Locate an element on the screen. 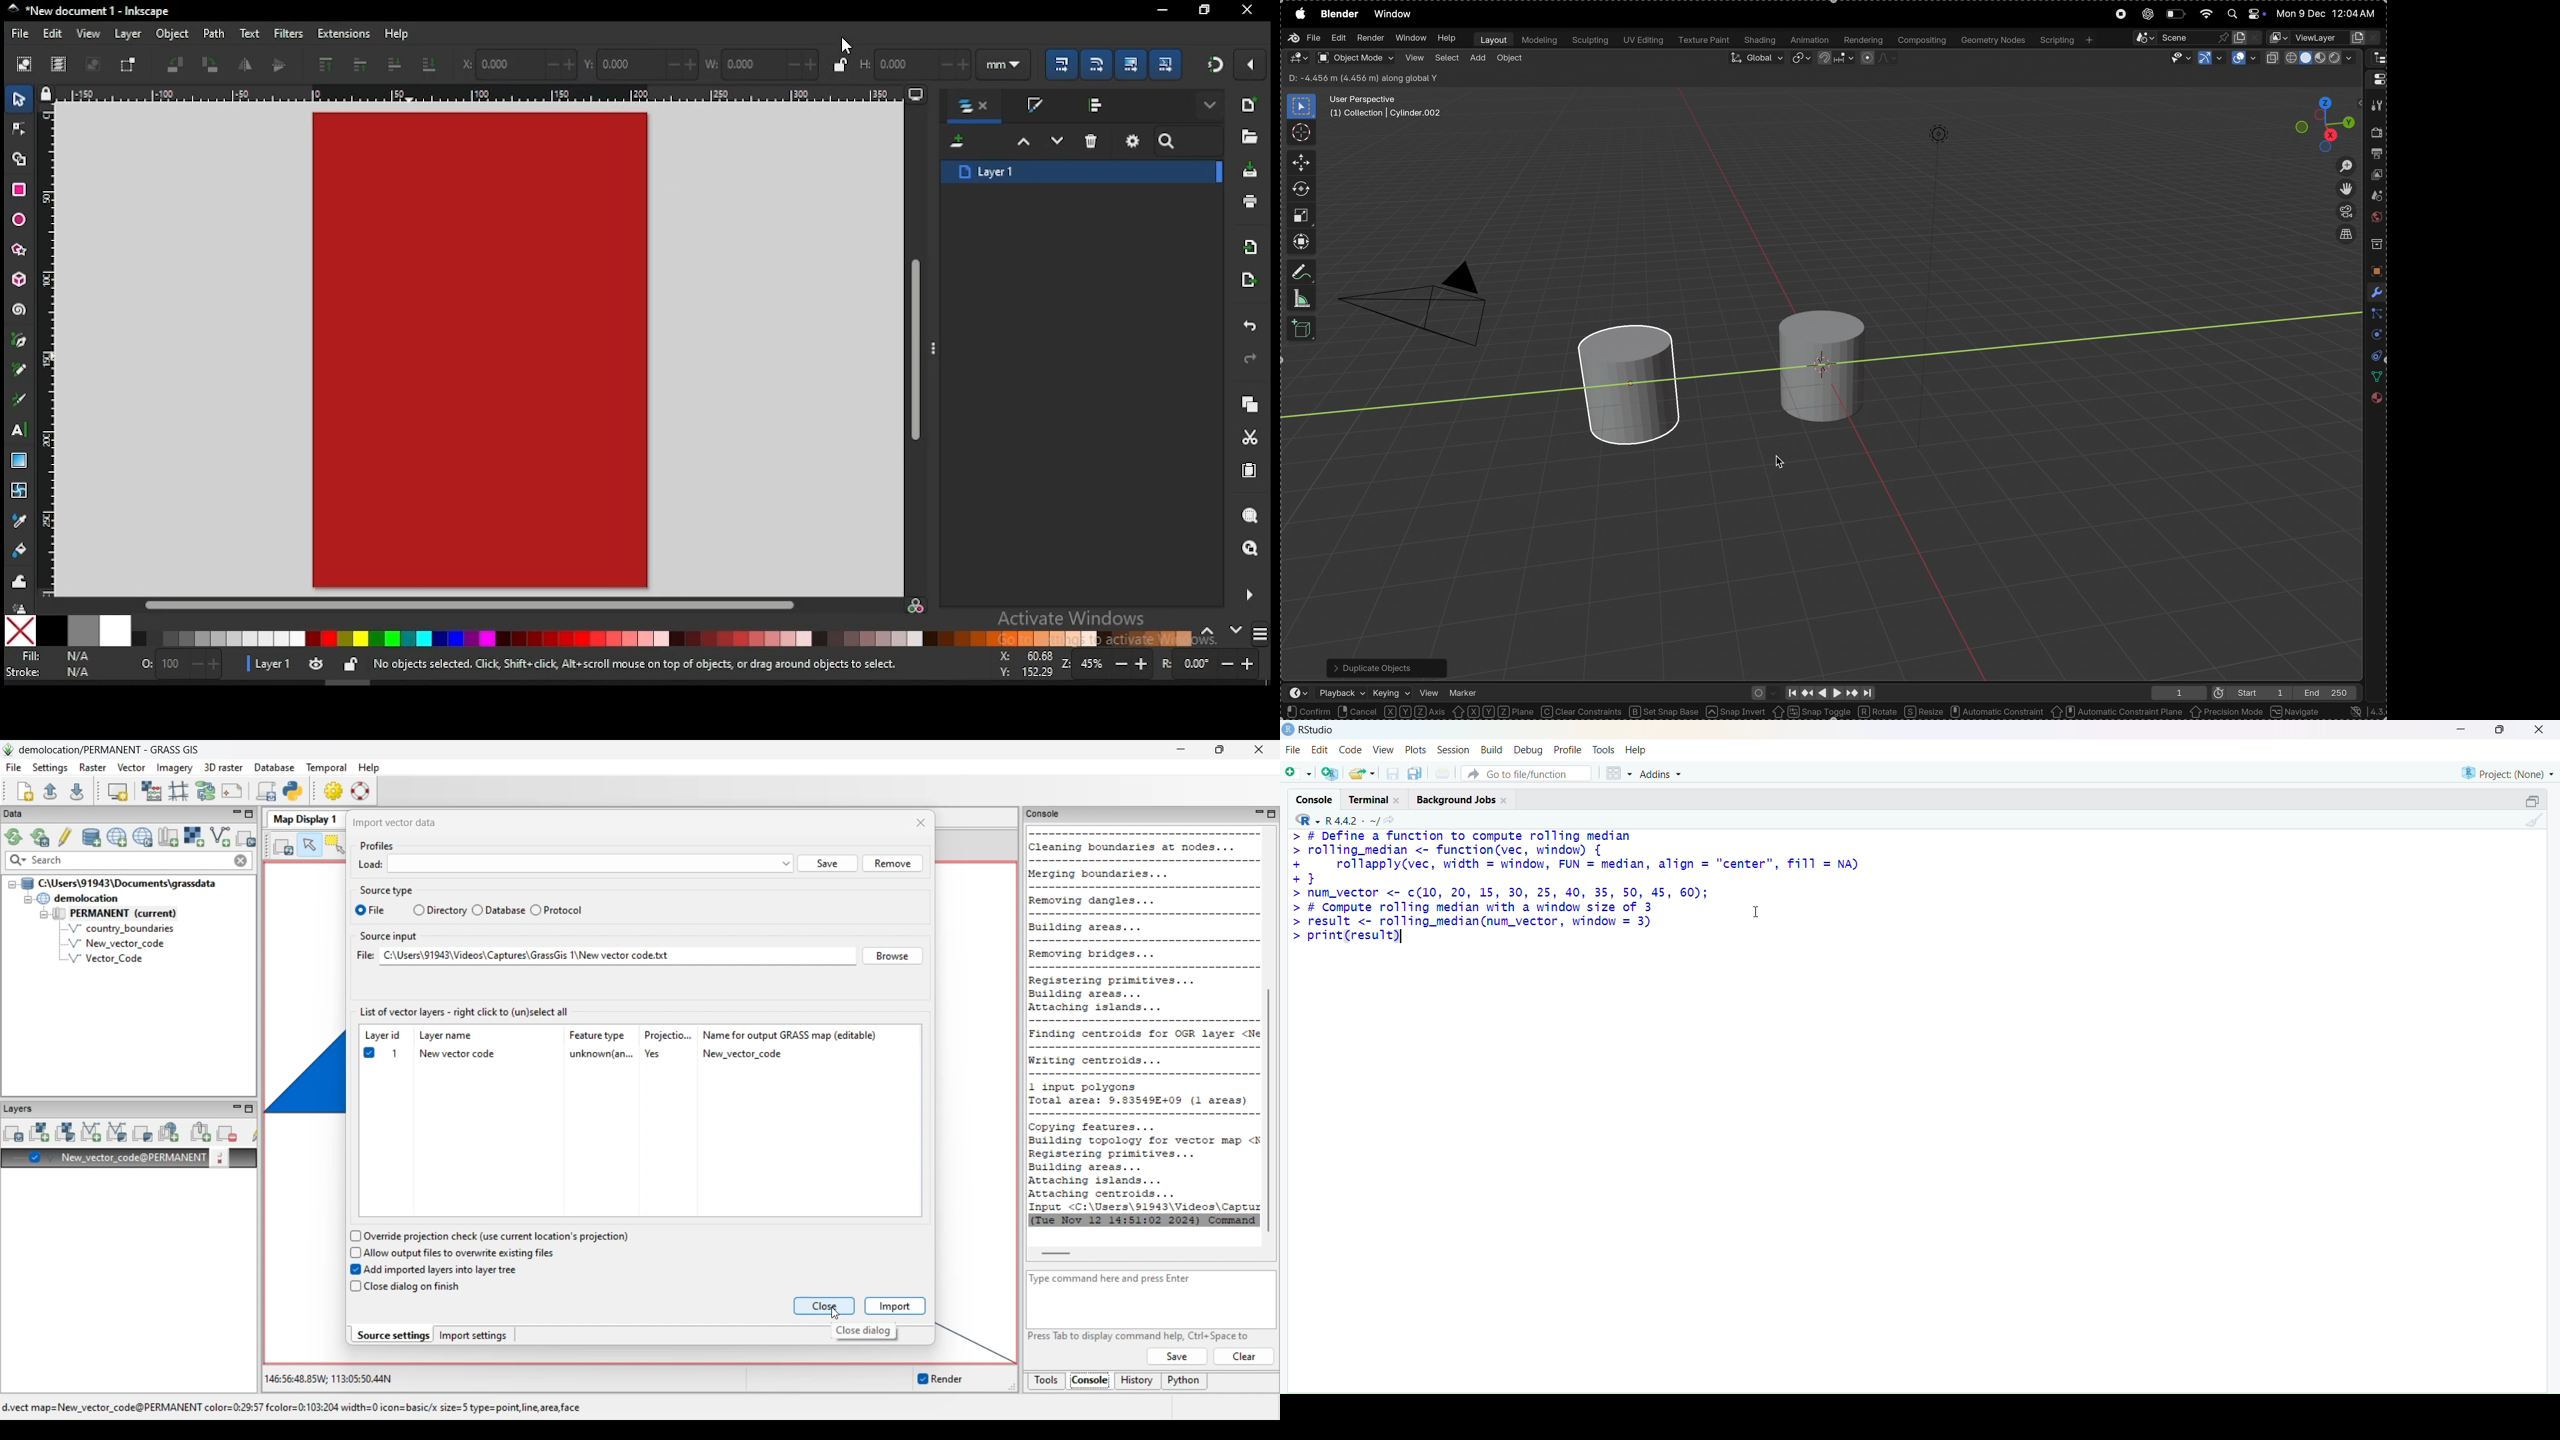 This screenshot has height=1456, width=2576. save is located at coordinates (1395, 773).